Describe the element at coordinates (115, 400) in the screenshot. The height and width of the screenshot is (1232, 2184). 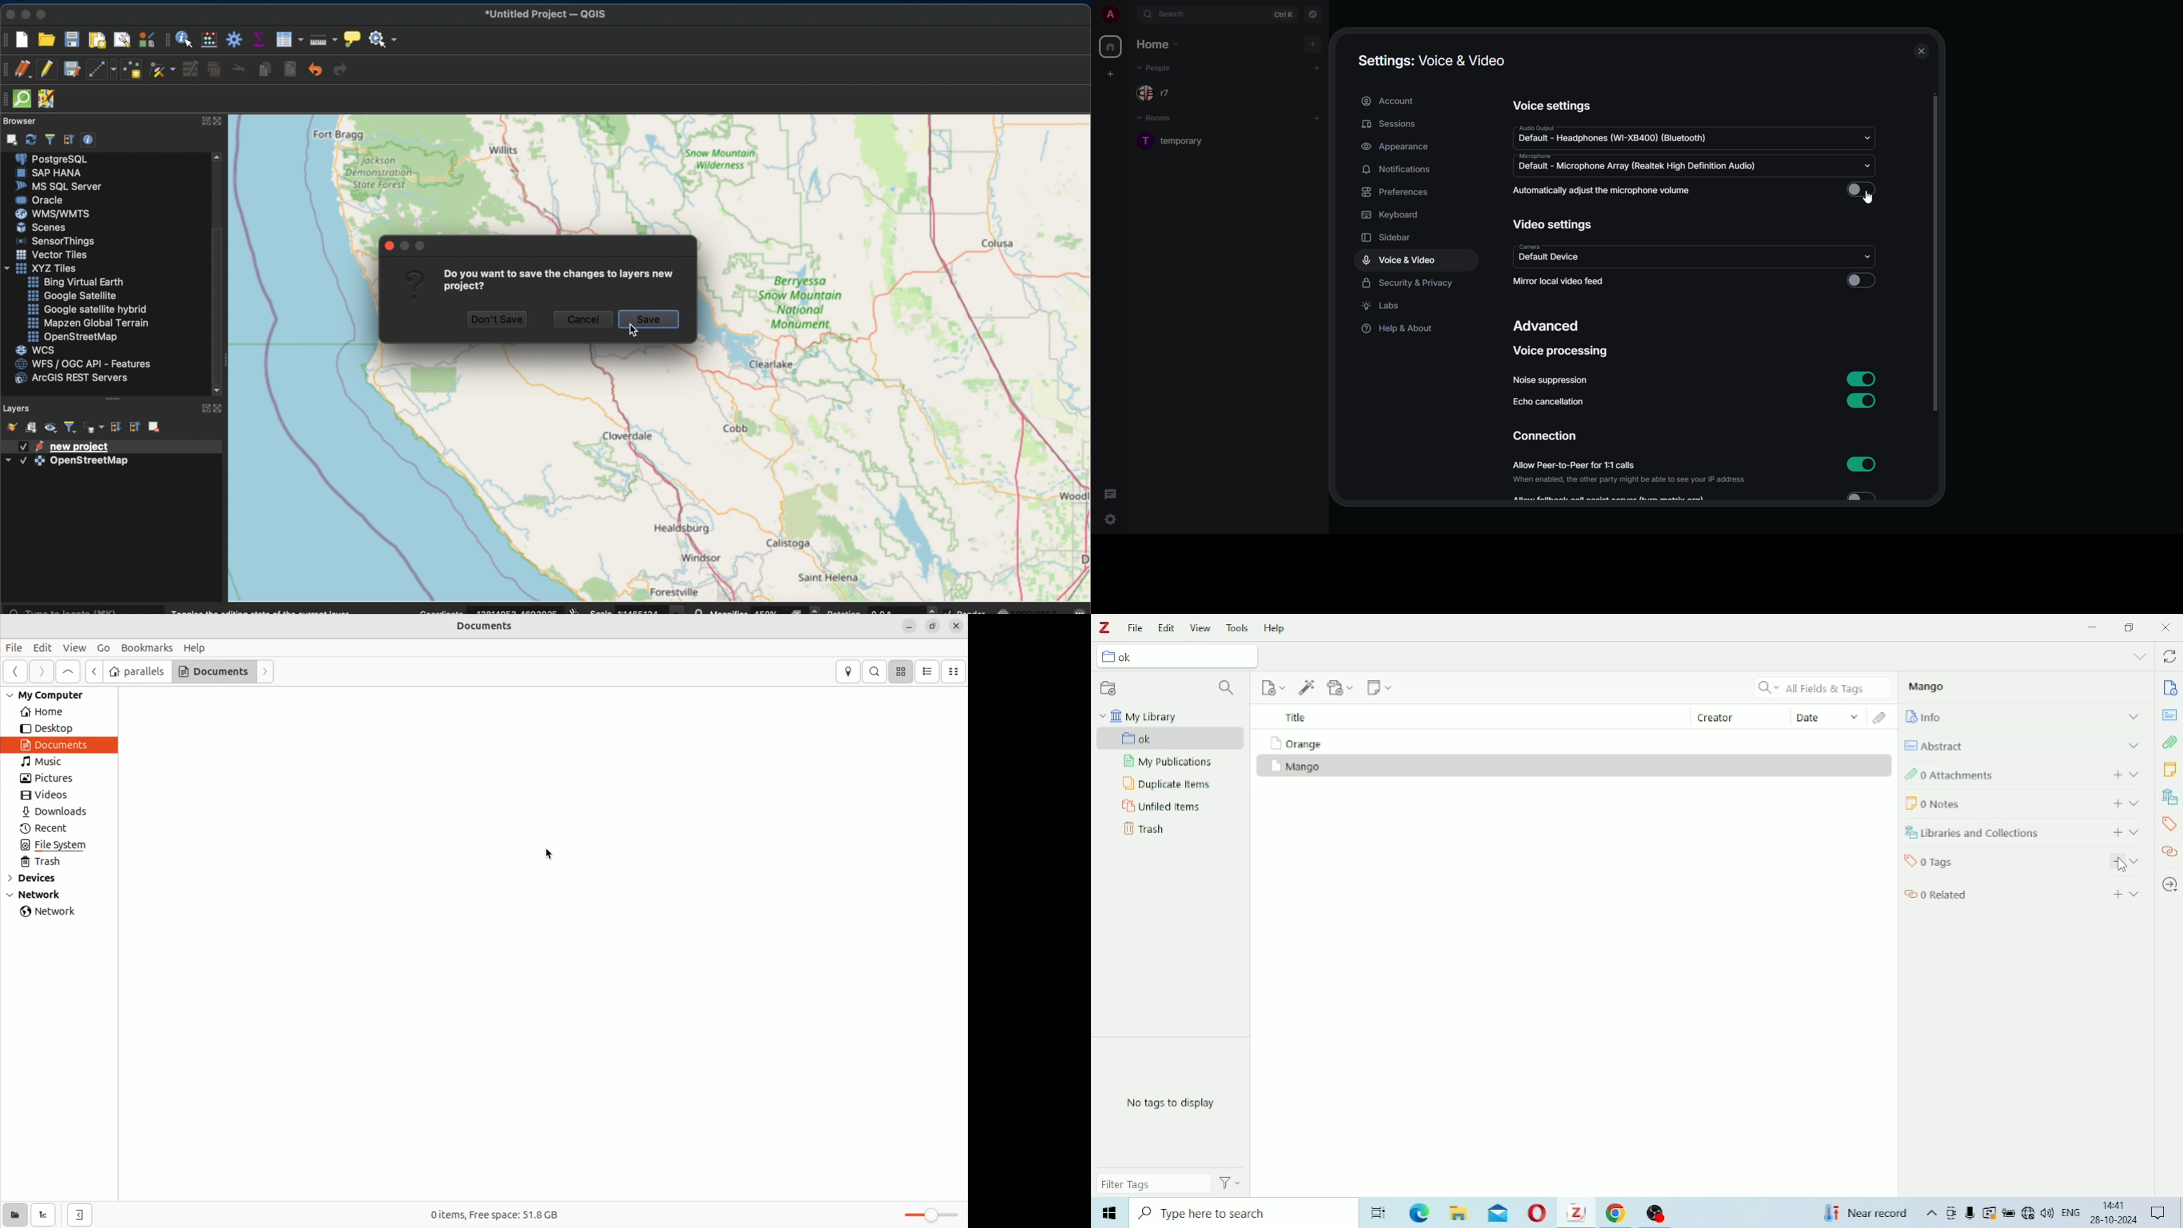
I see `drag handle` at that location.